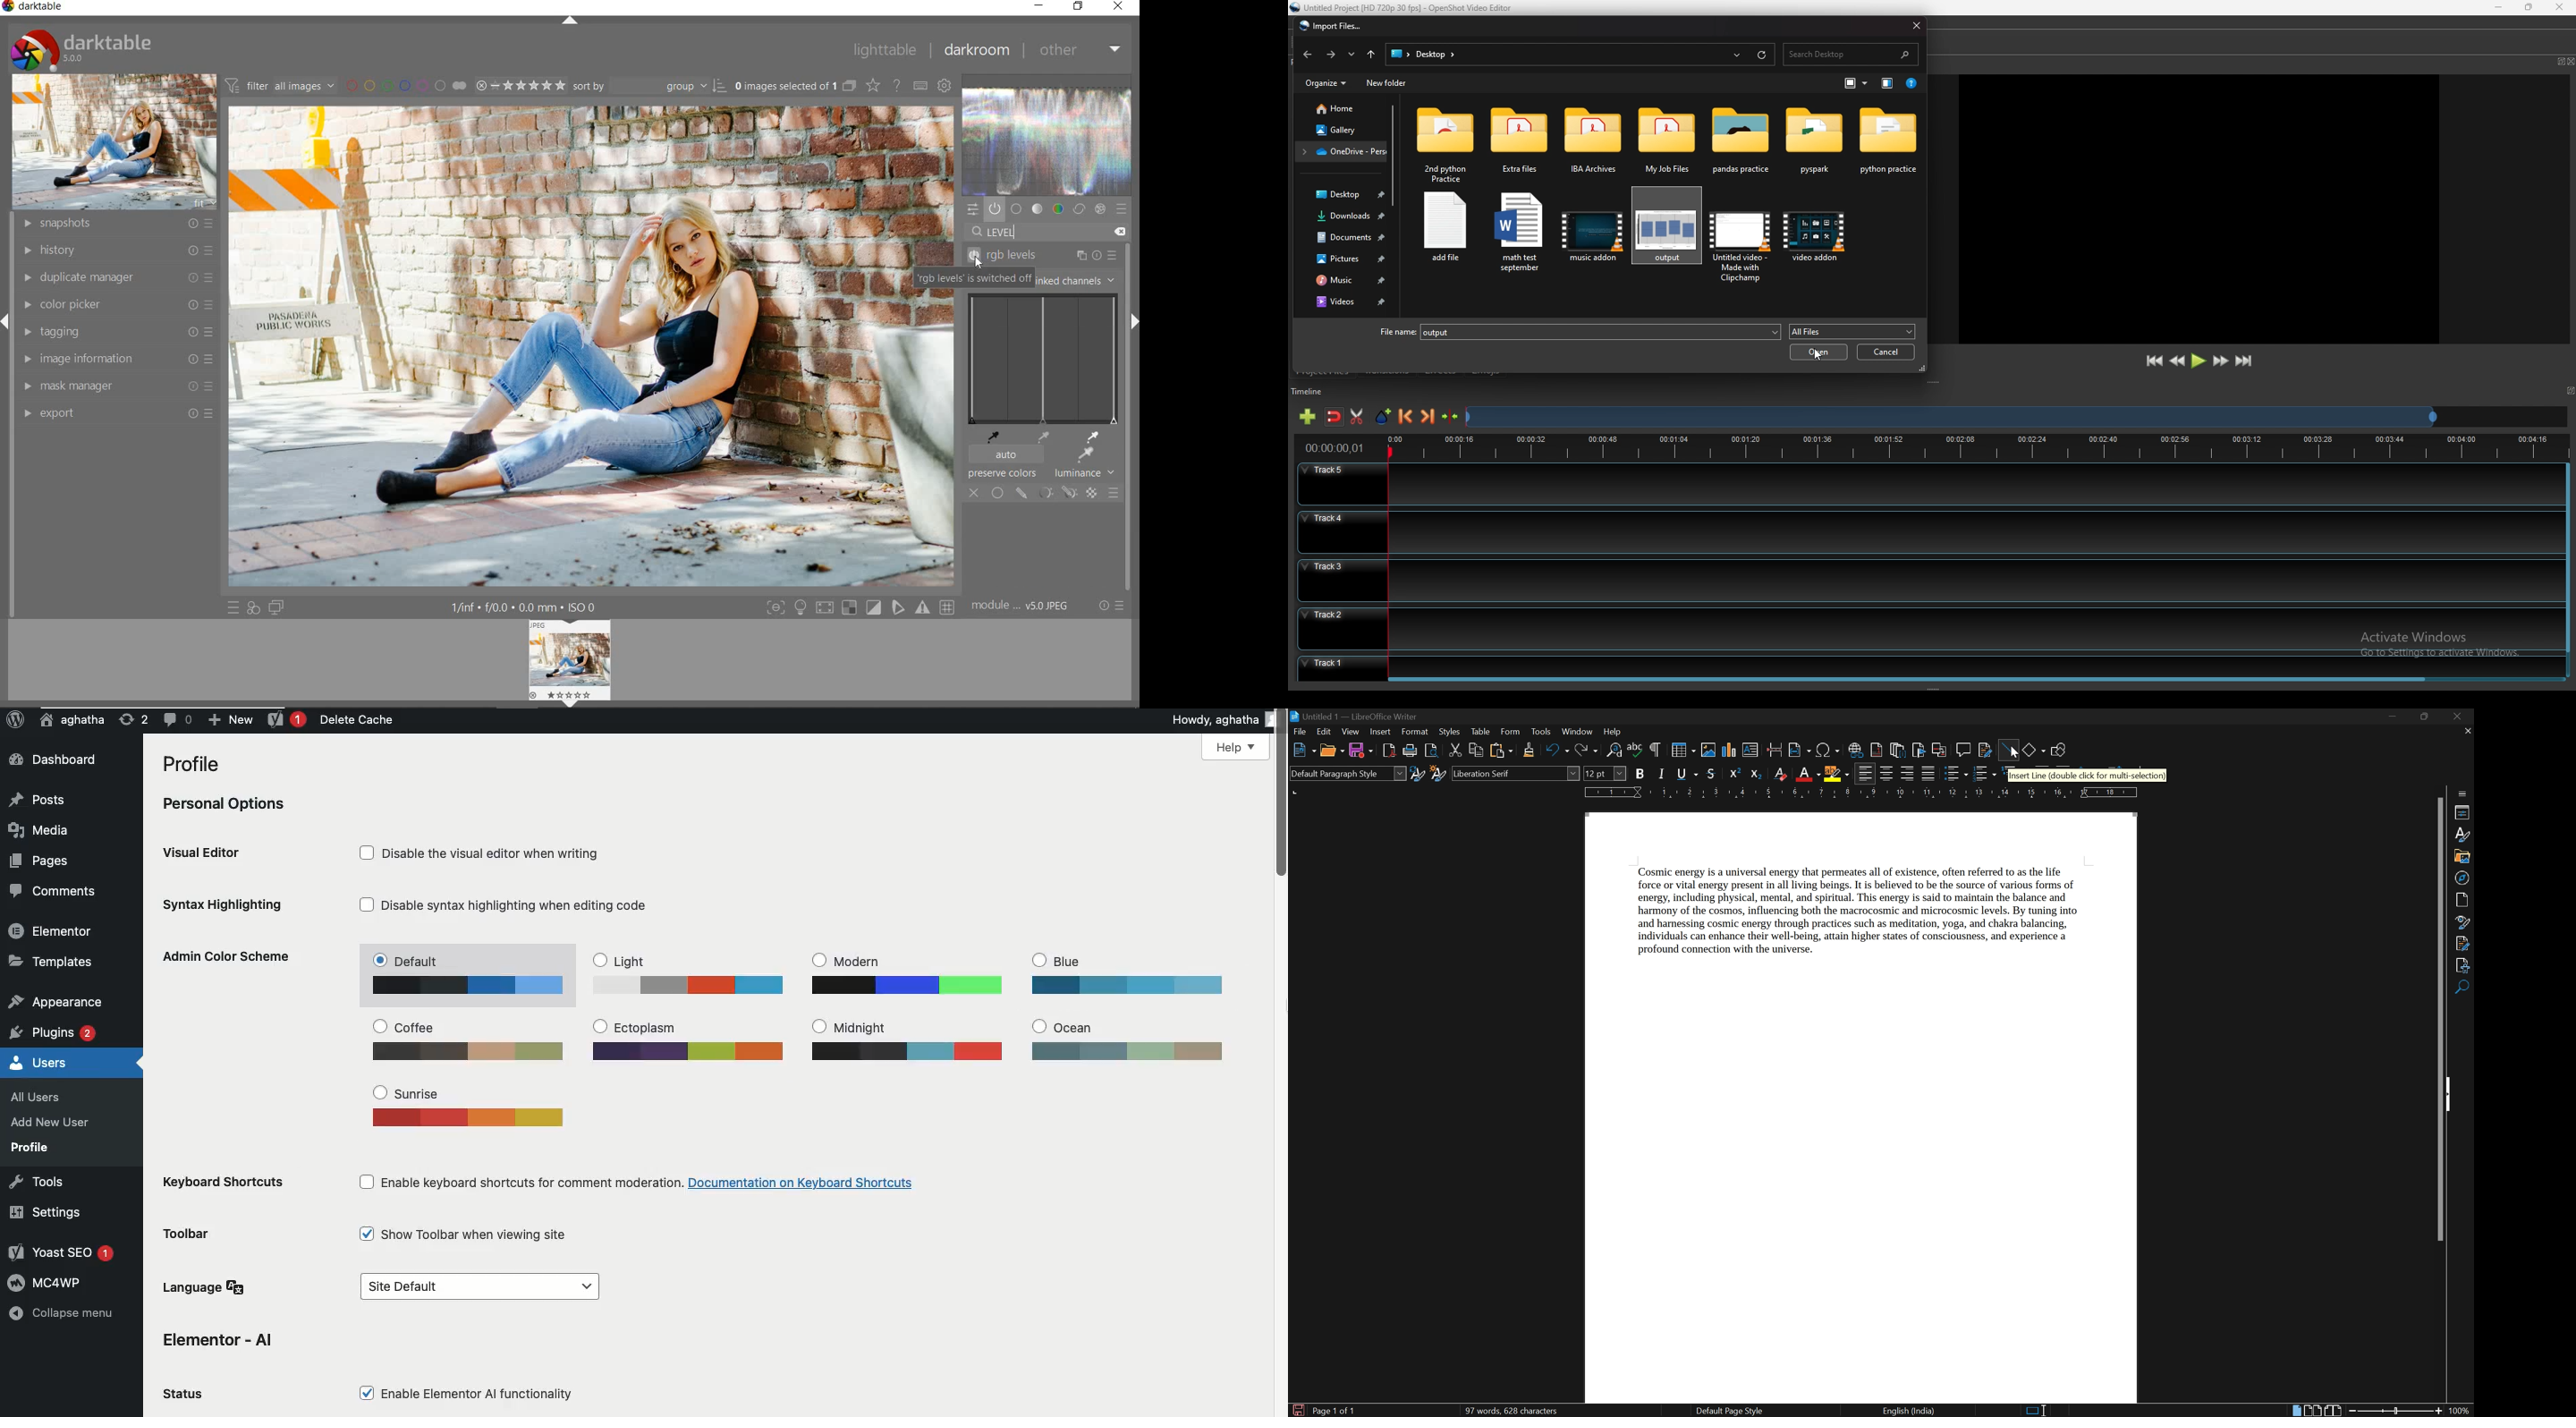 Image resolution: width=2576 pixels, height=1428 pixels. What do you see at coordinates (356, 719) in the screenshot?
I see `Delete cache` at bounding box center [356, 719].